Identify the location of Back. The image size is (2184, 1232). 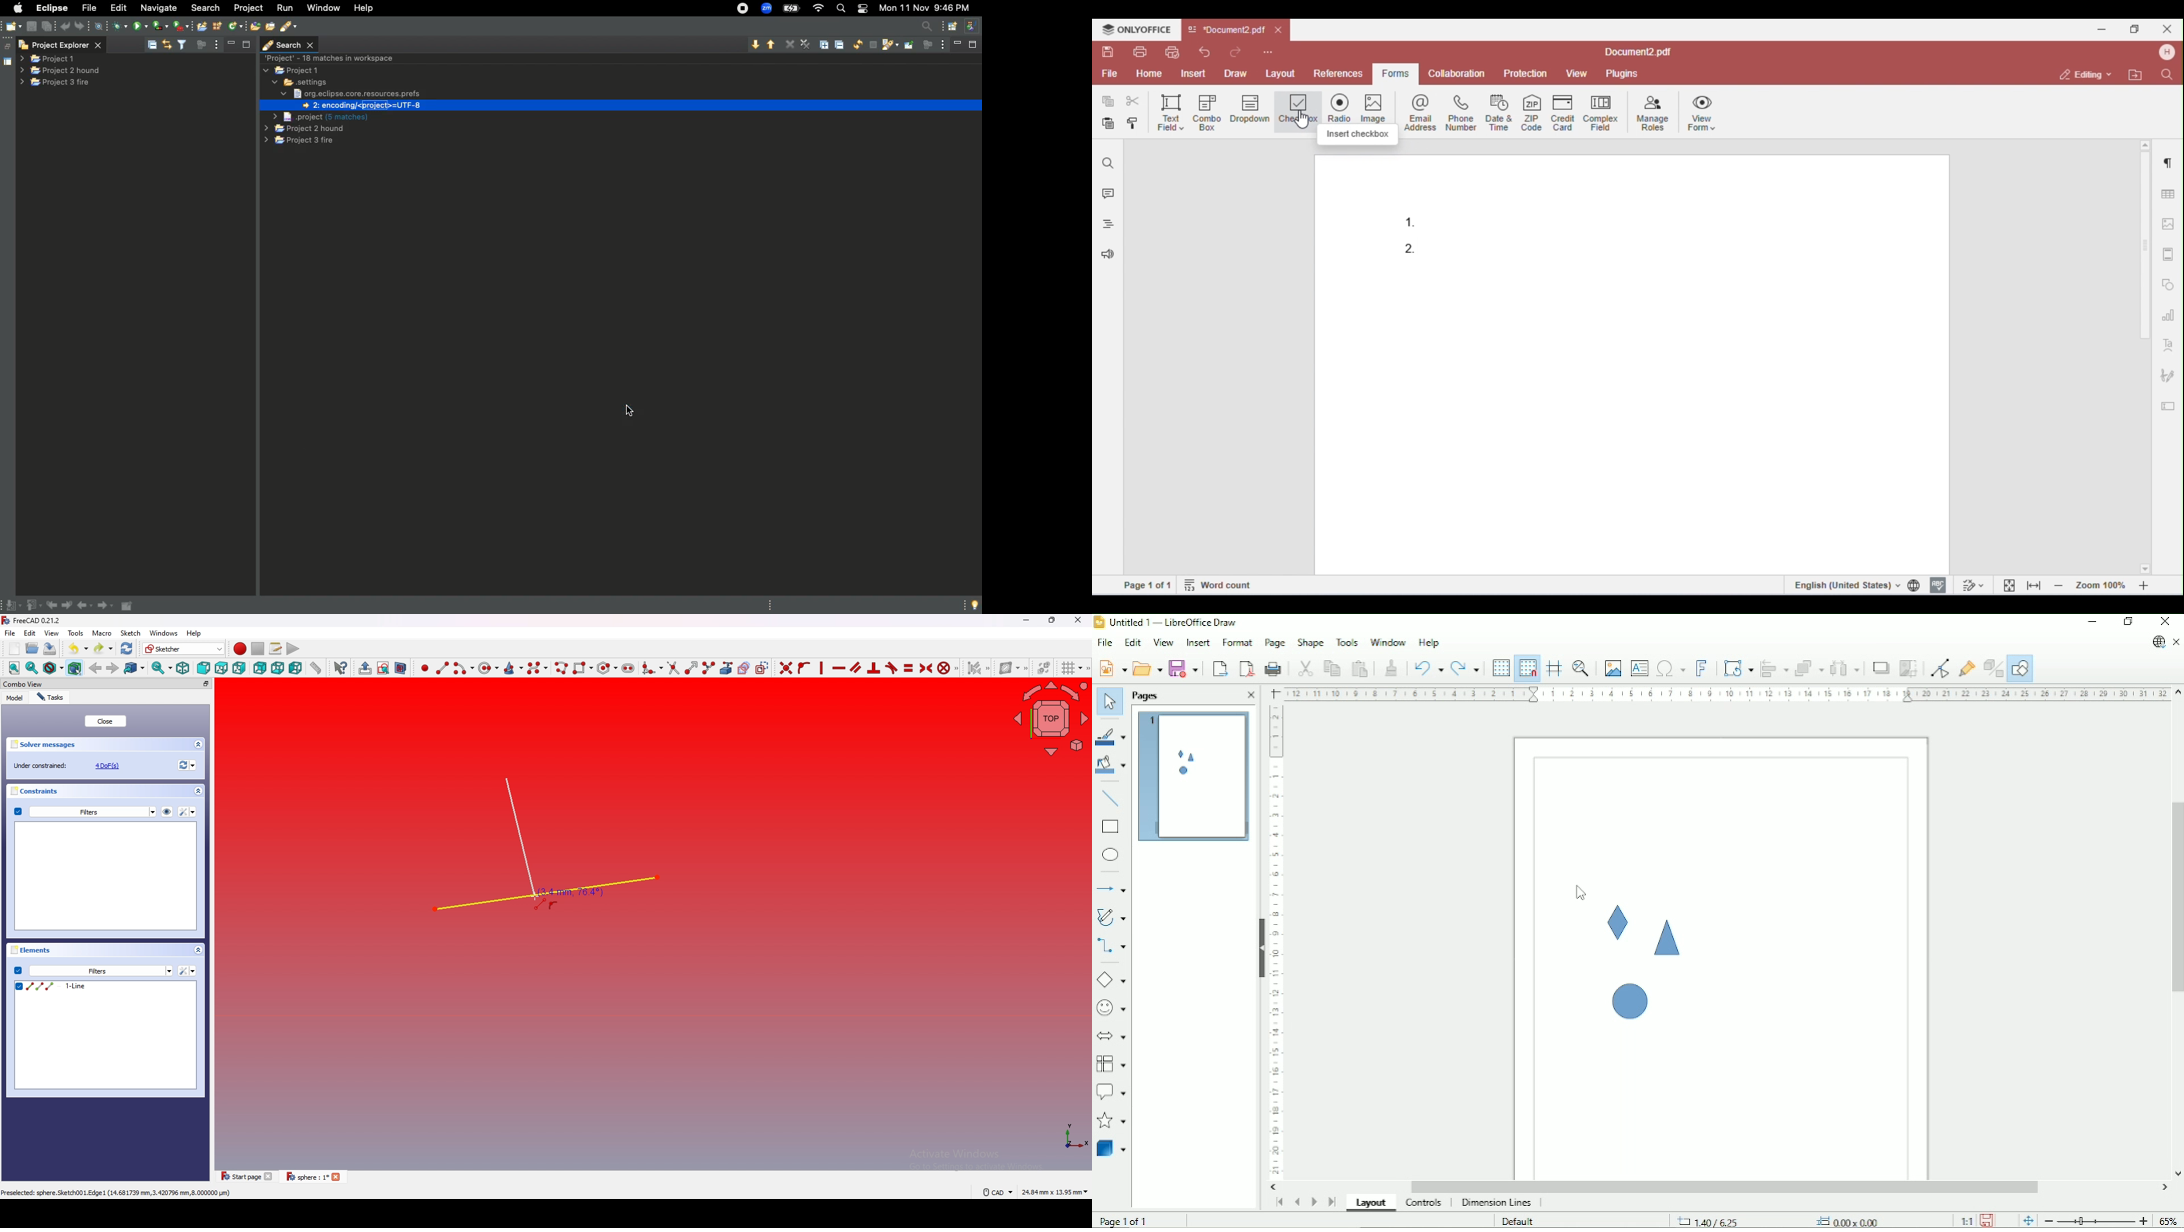
(96, 667).